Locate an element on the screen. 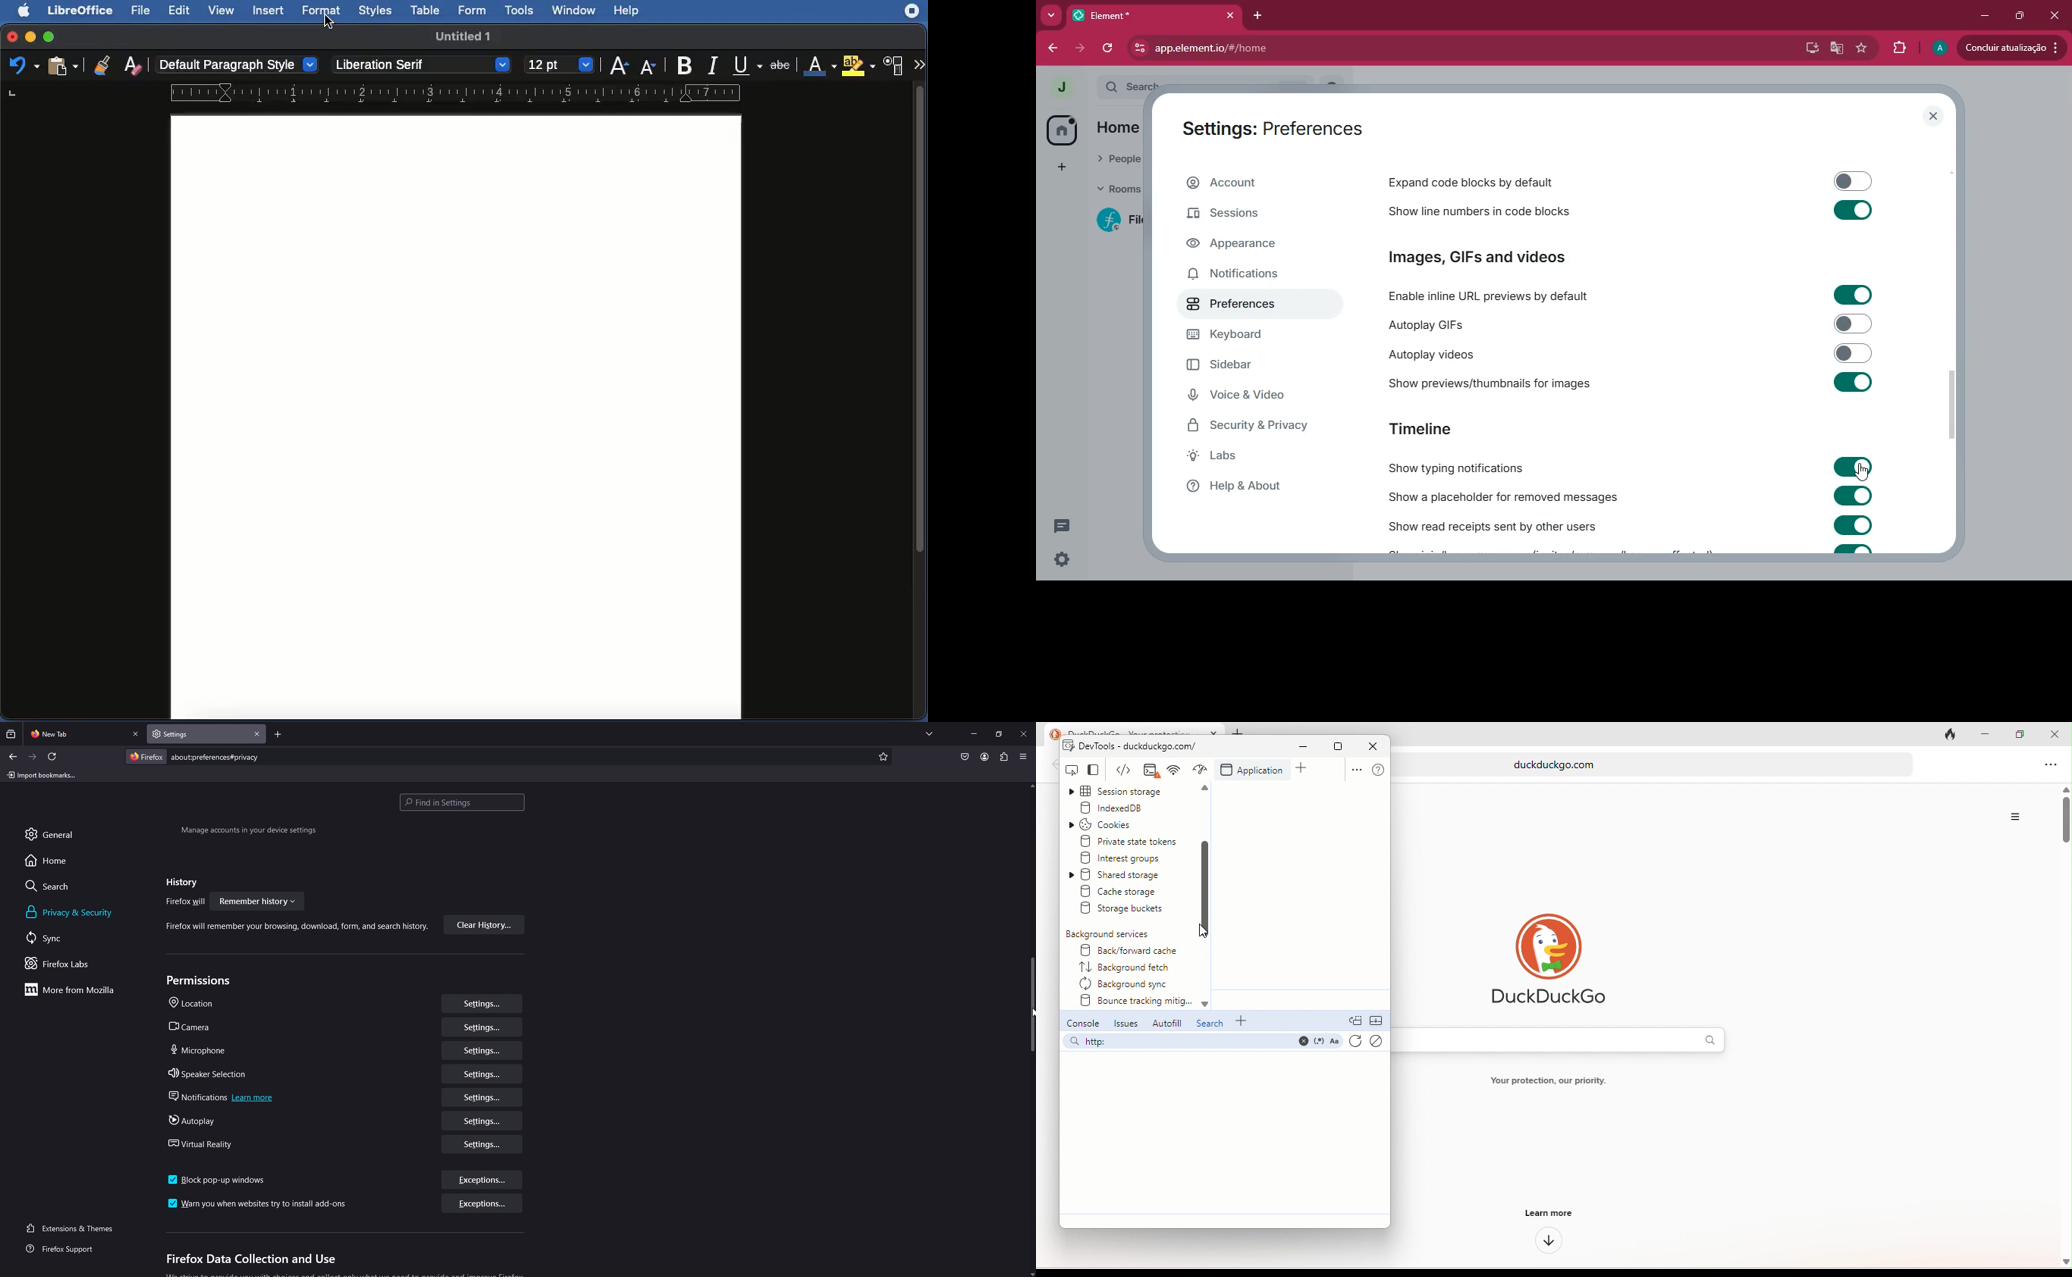  search bar: about preferences#privacy is located at coordinates (214, 757).